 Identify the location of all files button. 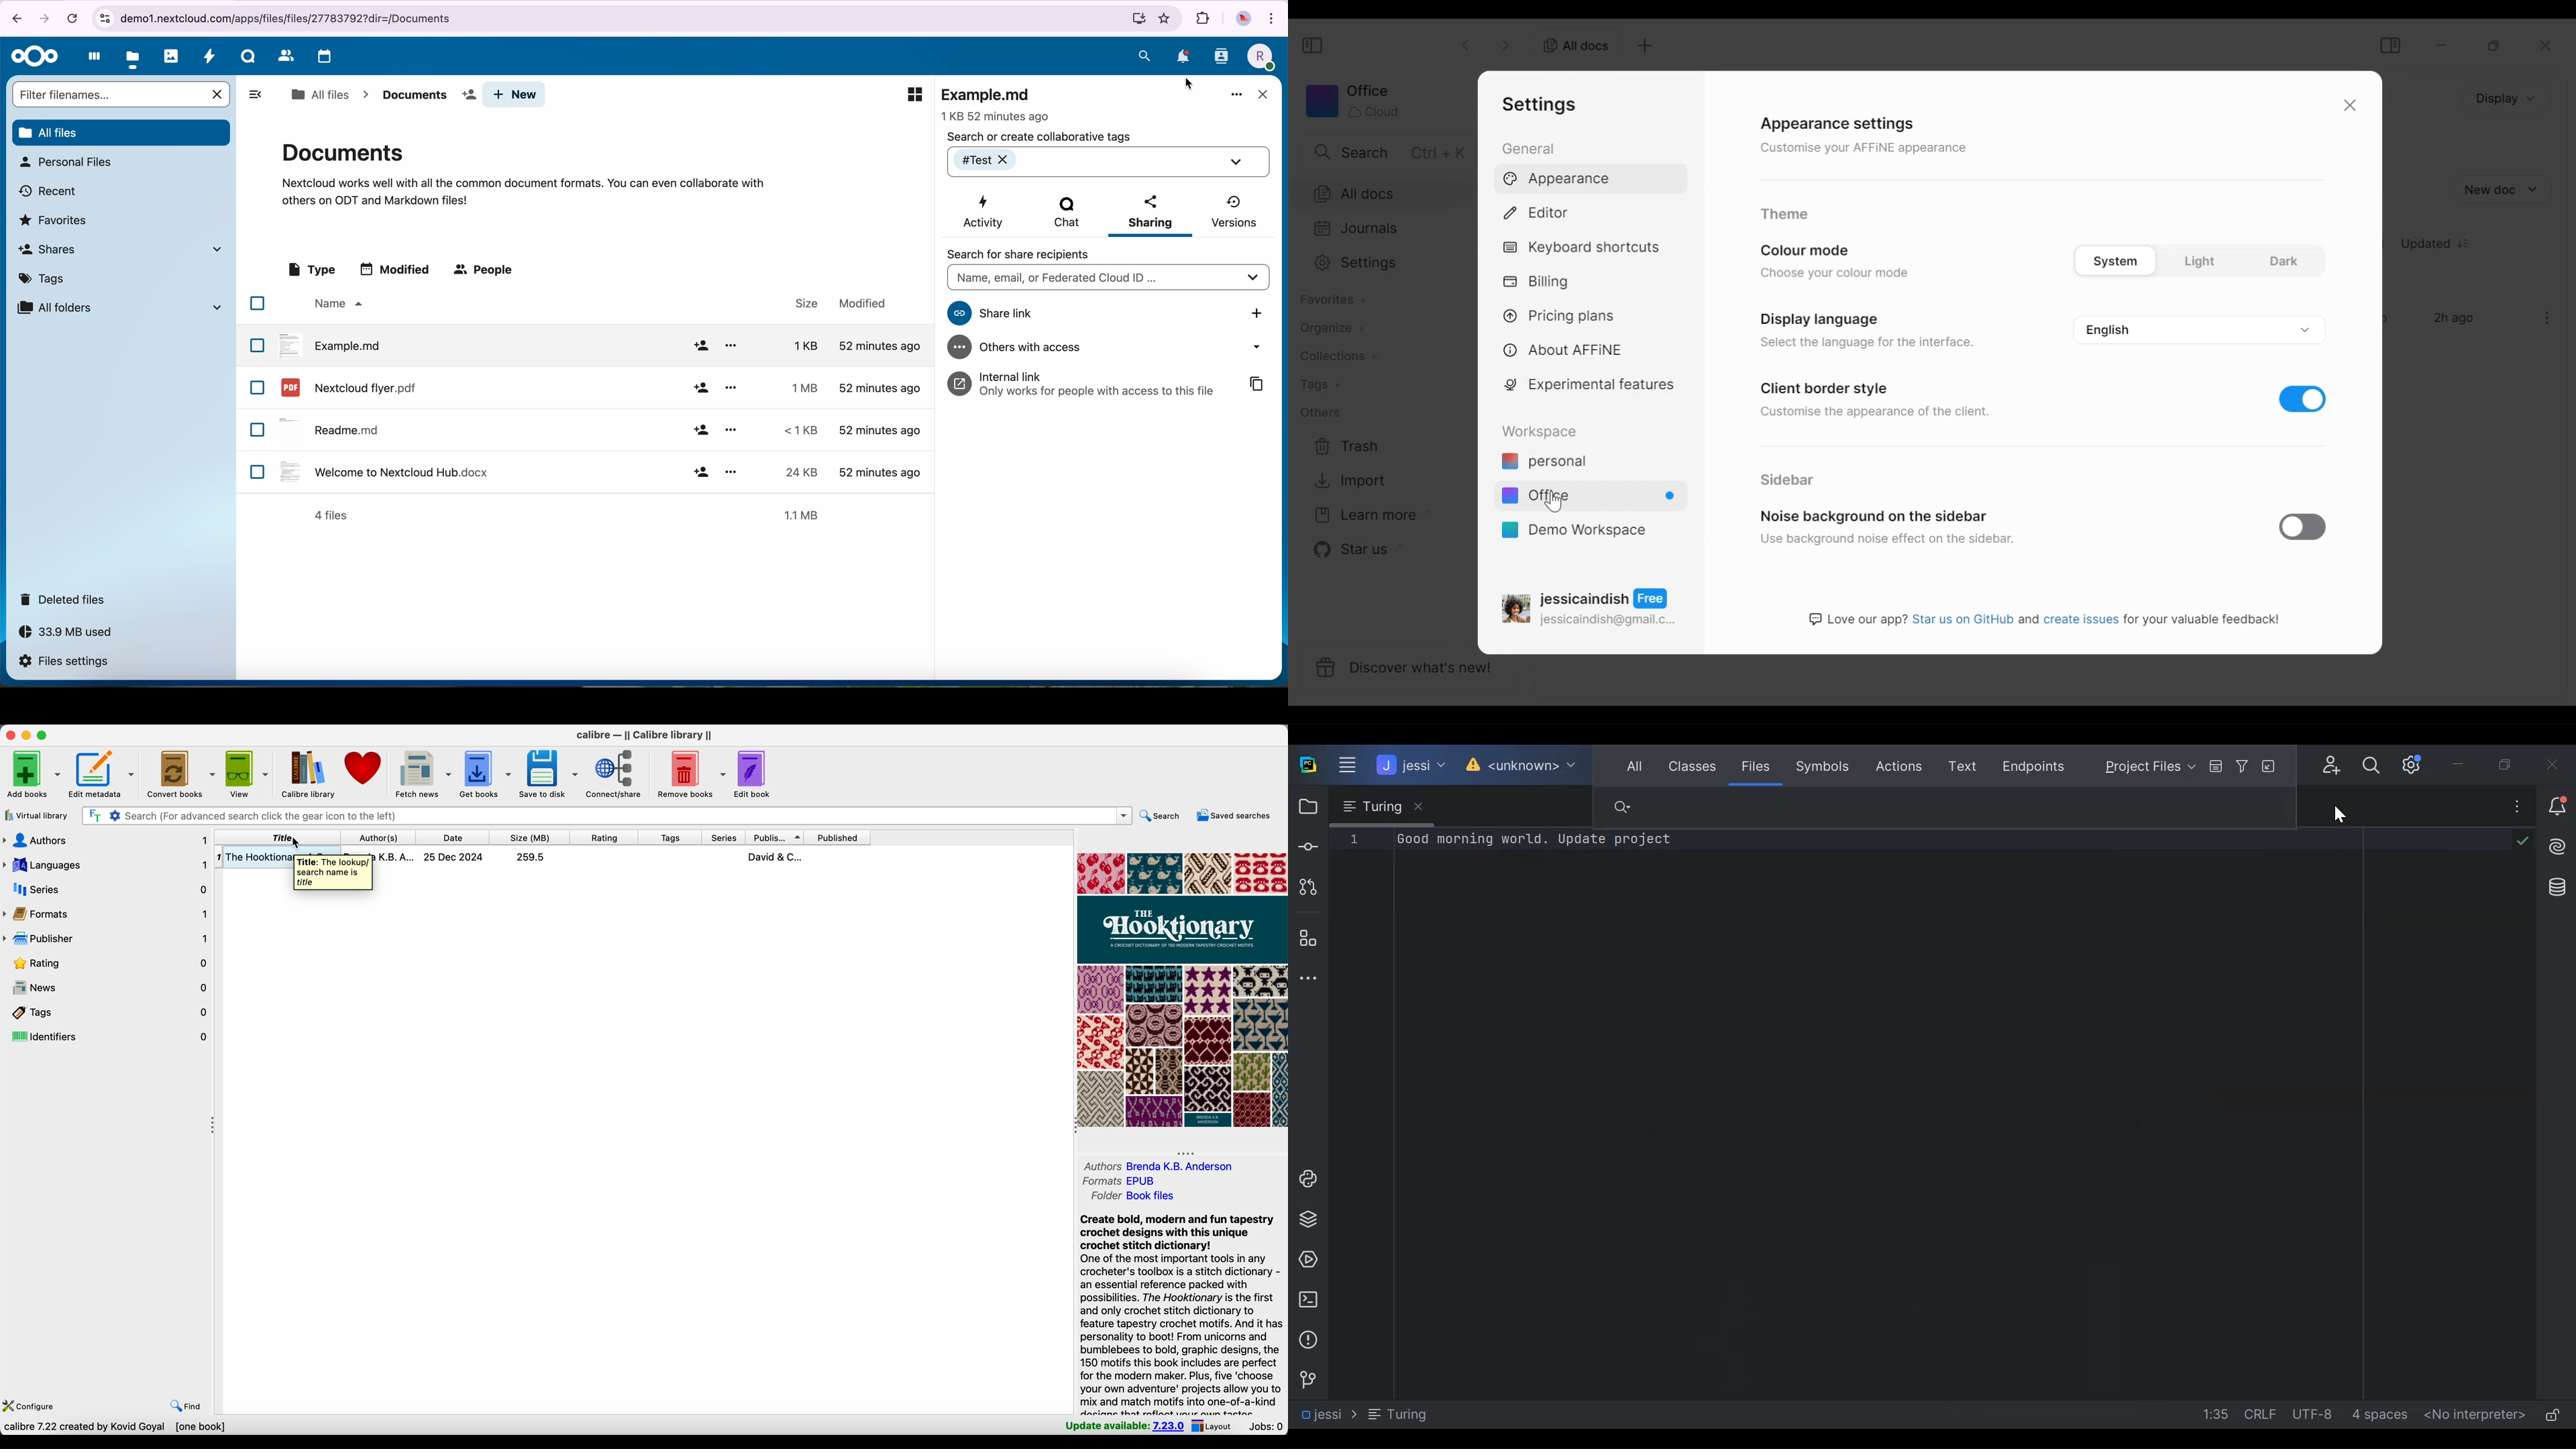
(121, 131).